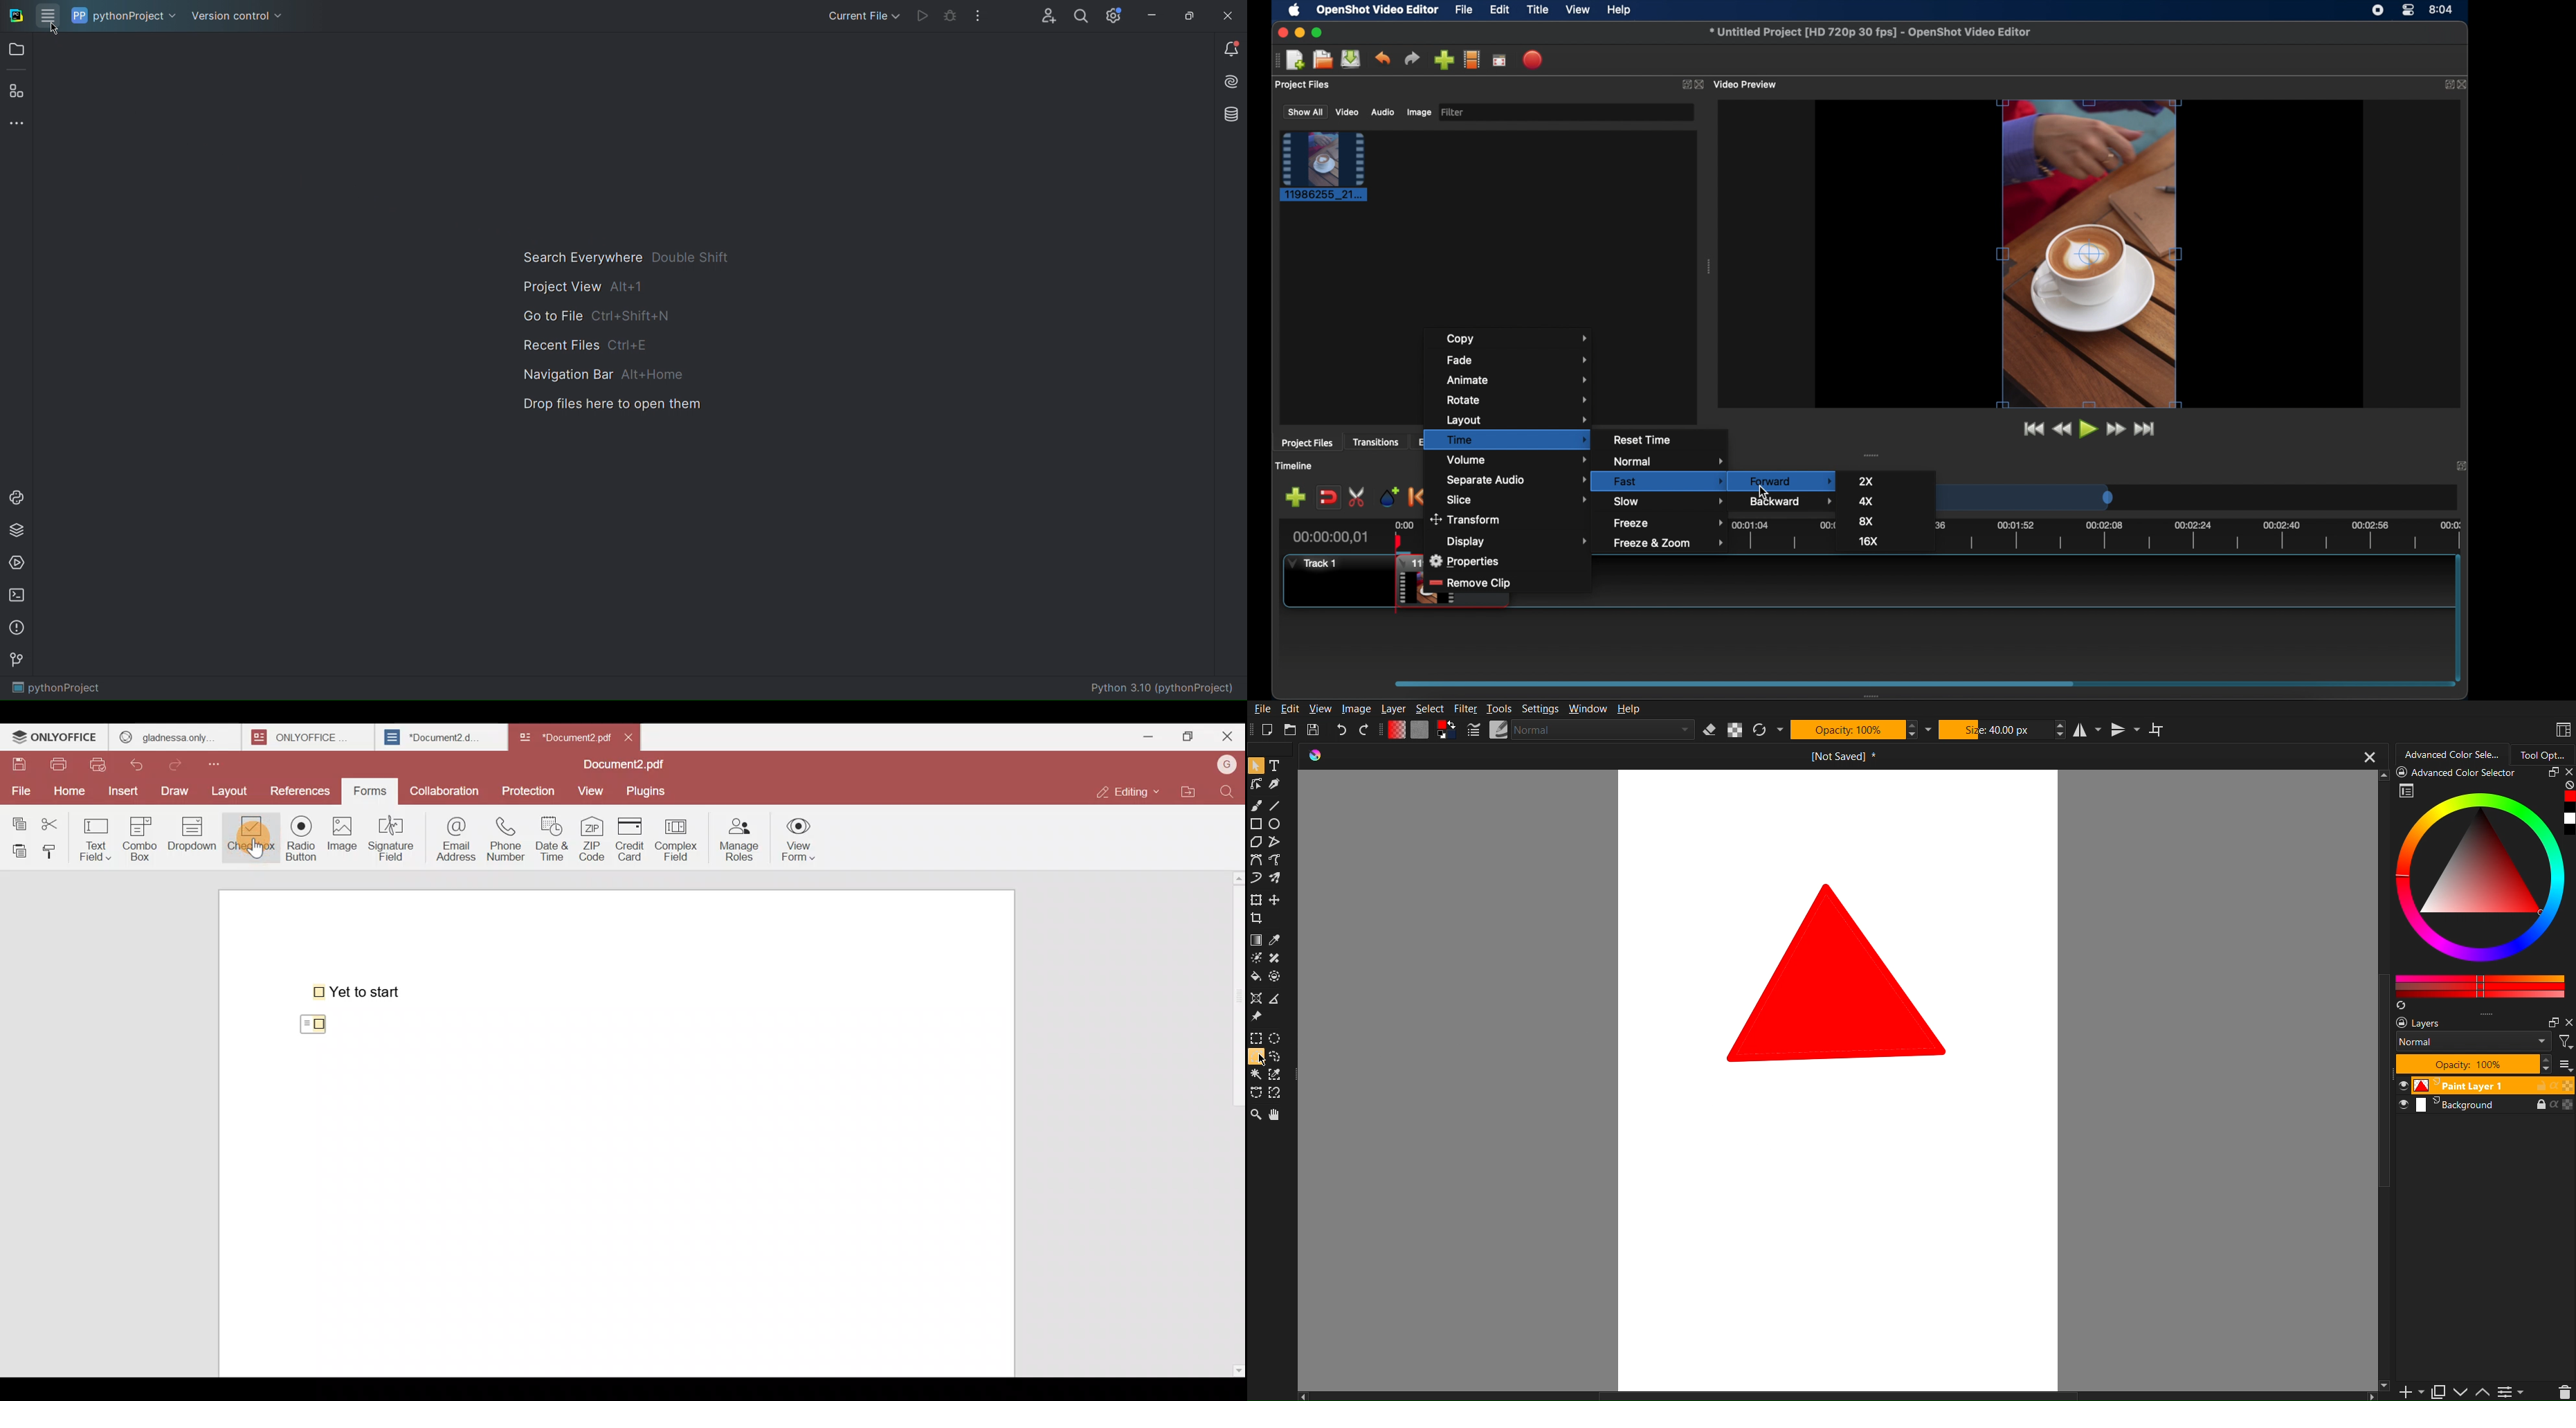  Describe the element at coordinates (1255, 941) in the screenshot. I see `Gradient` at that location.